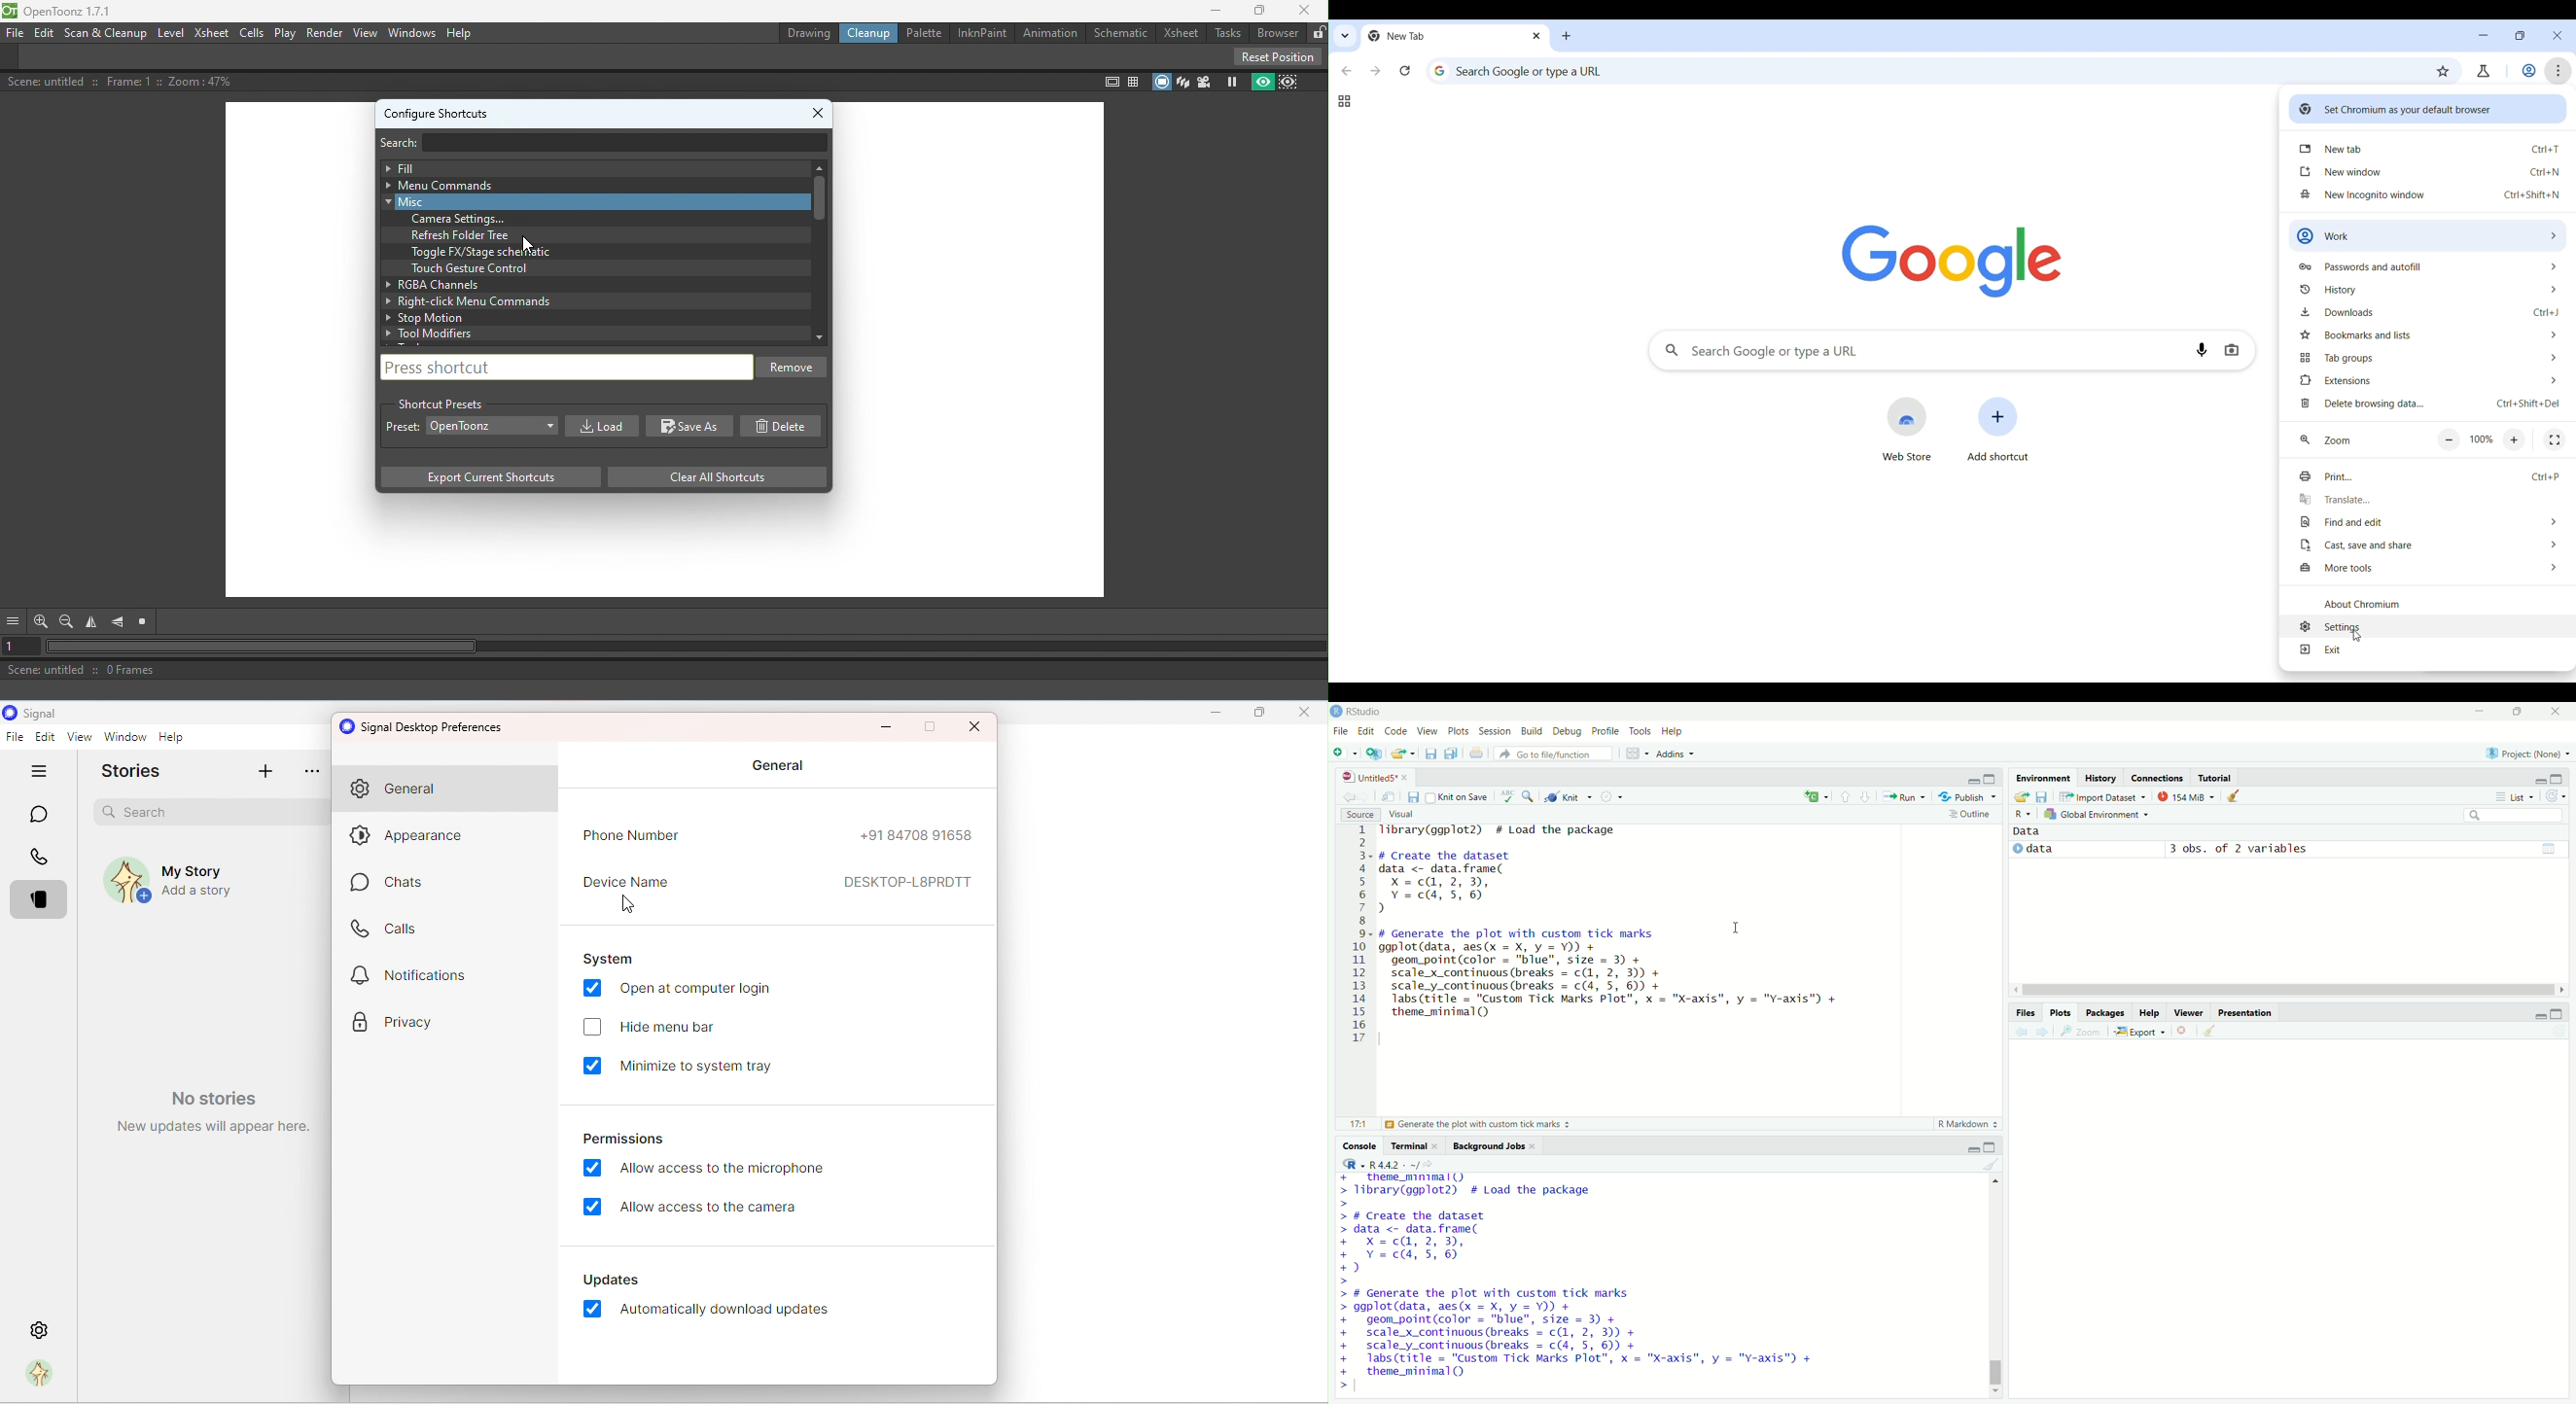  I want to click on maximize, so click(2565, 777).